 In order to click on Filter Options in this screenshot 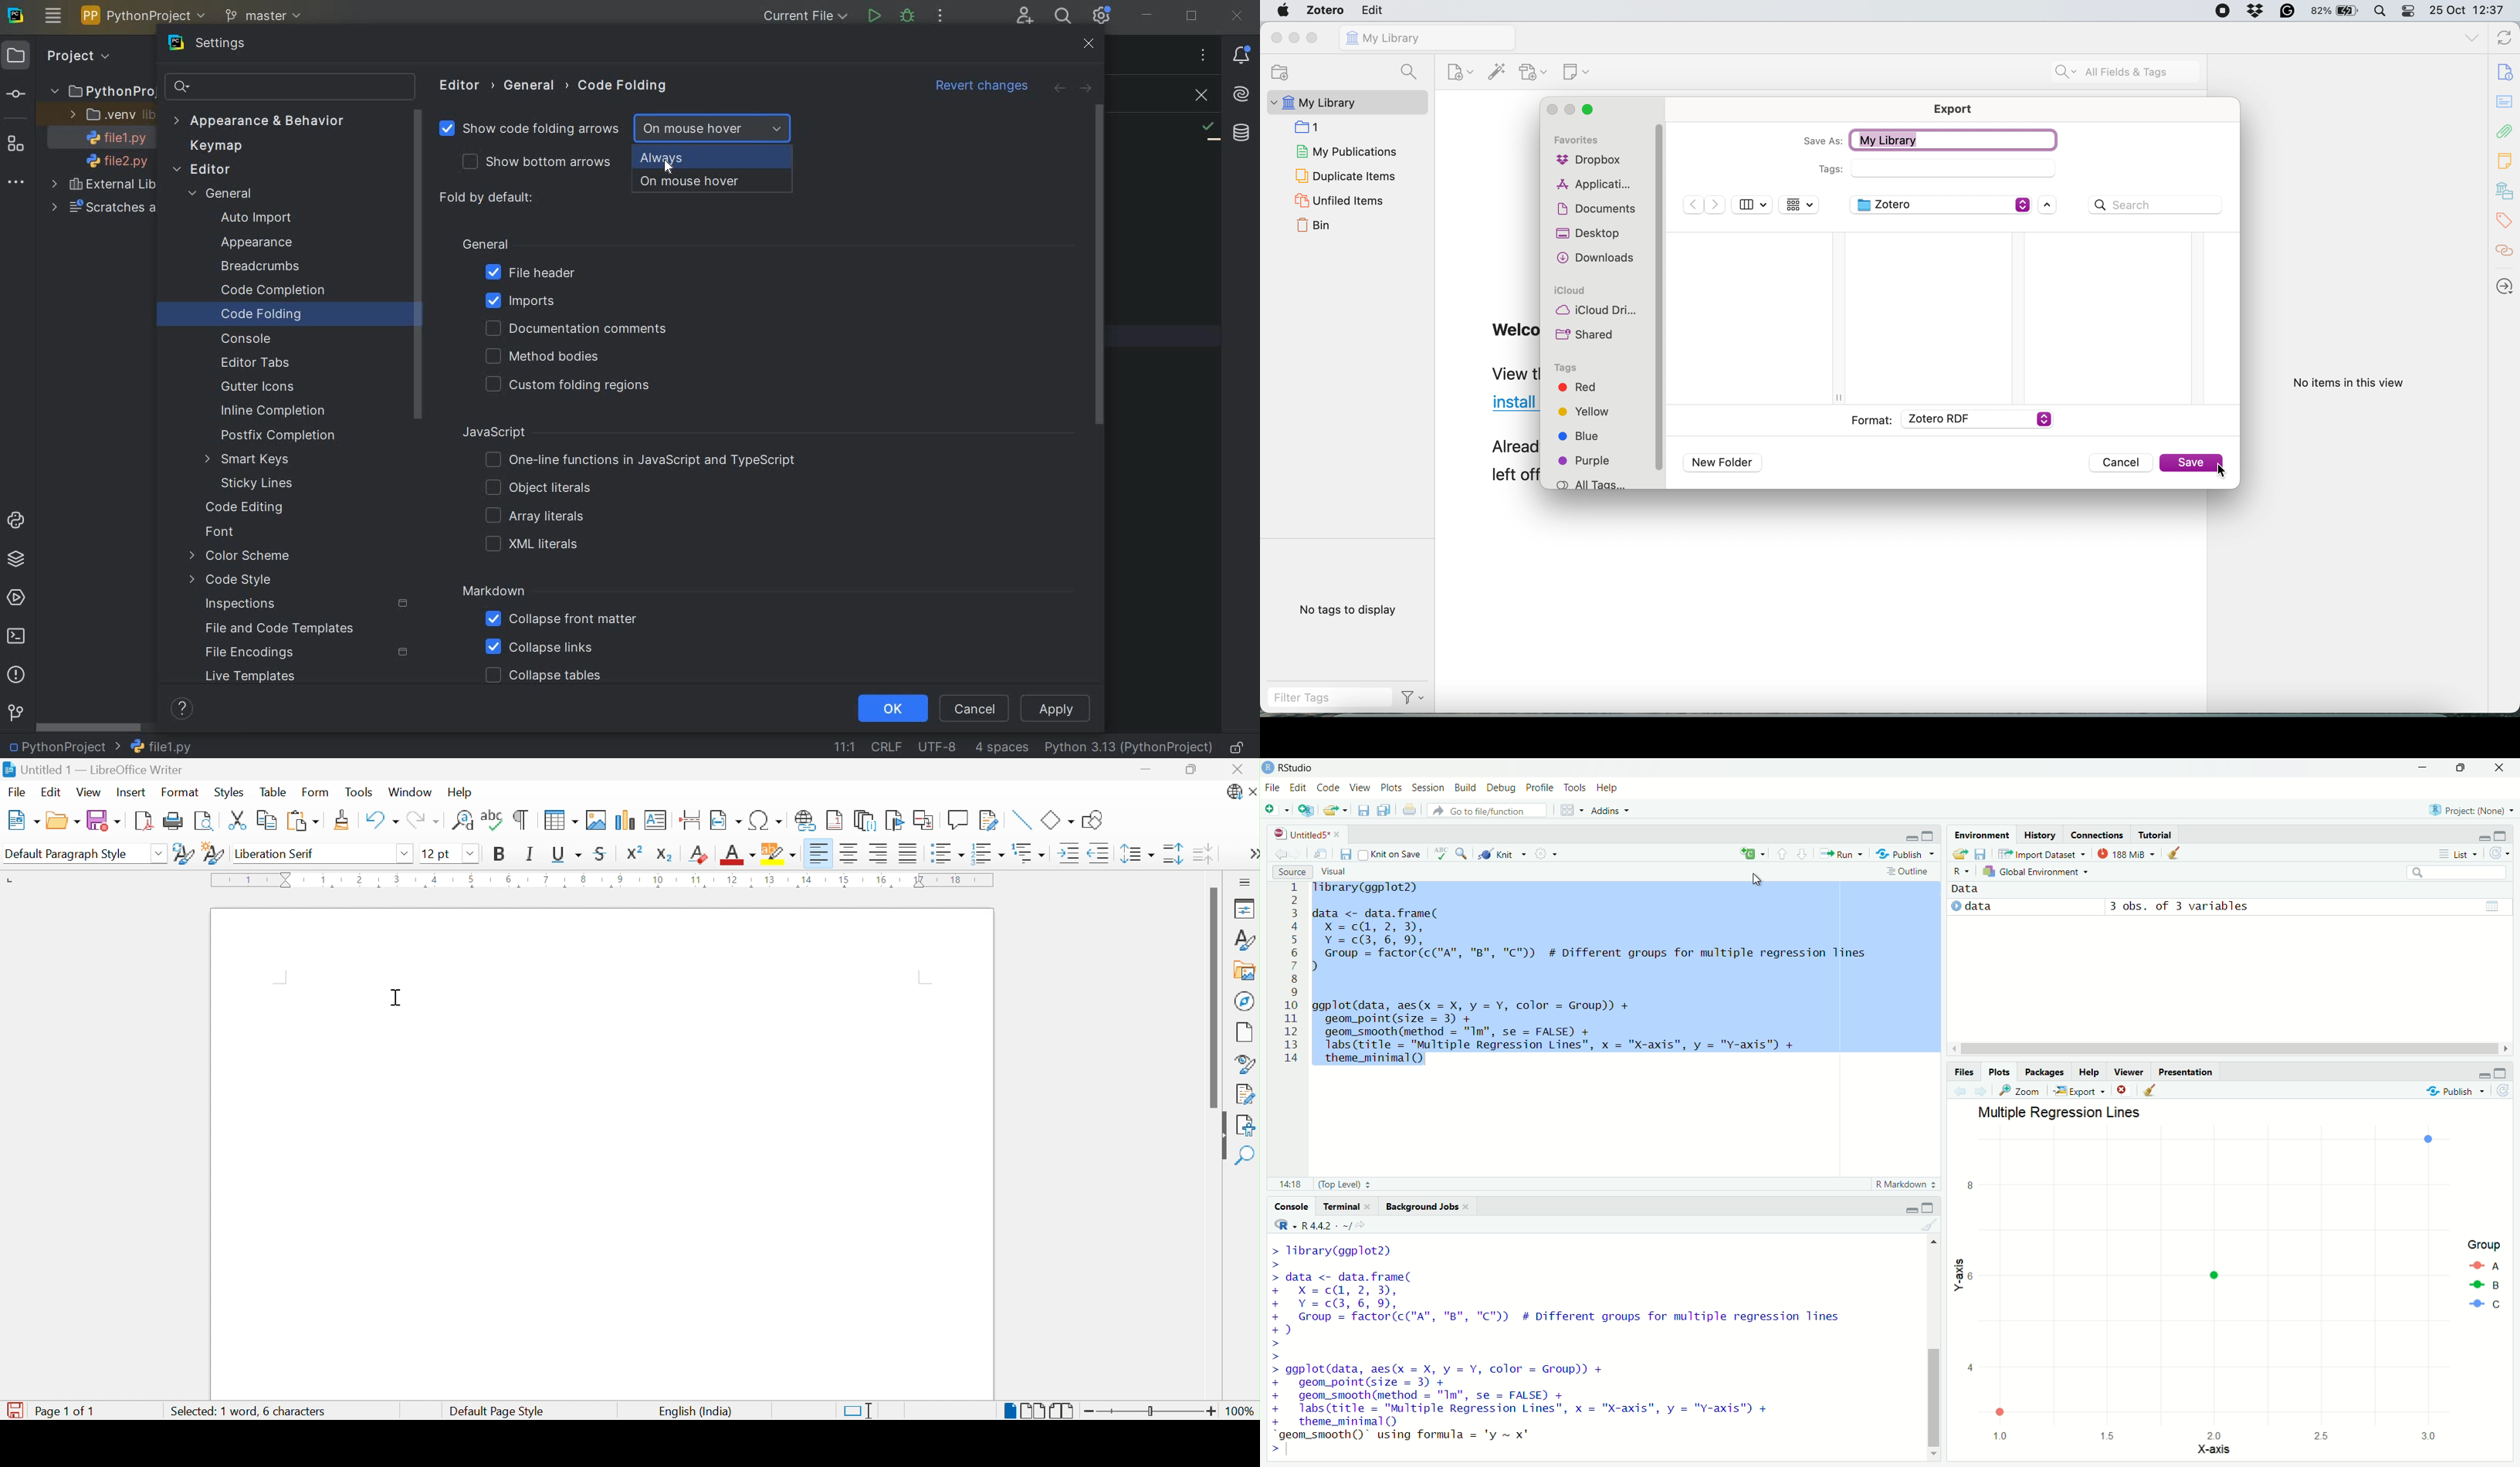, I will do `click(1414, 700)`.